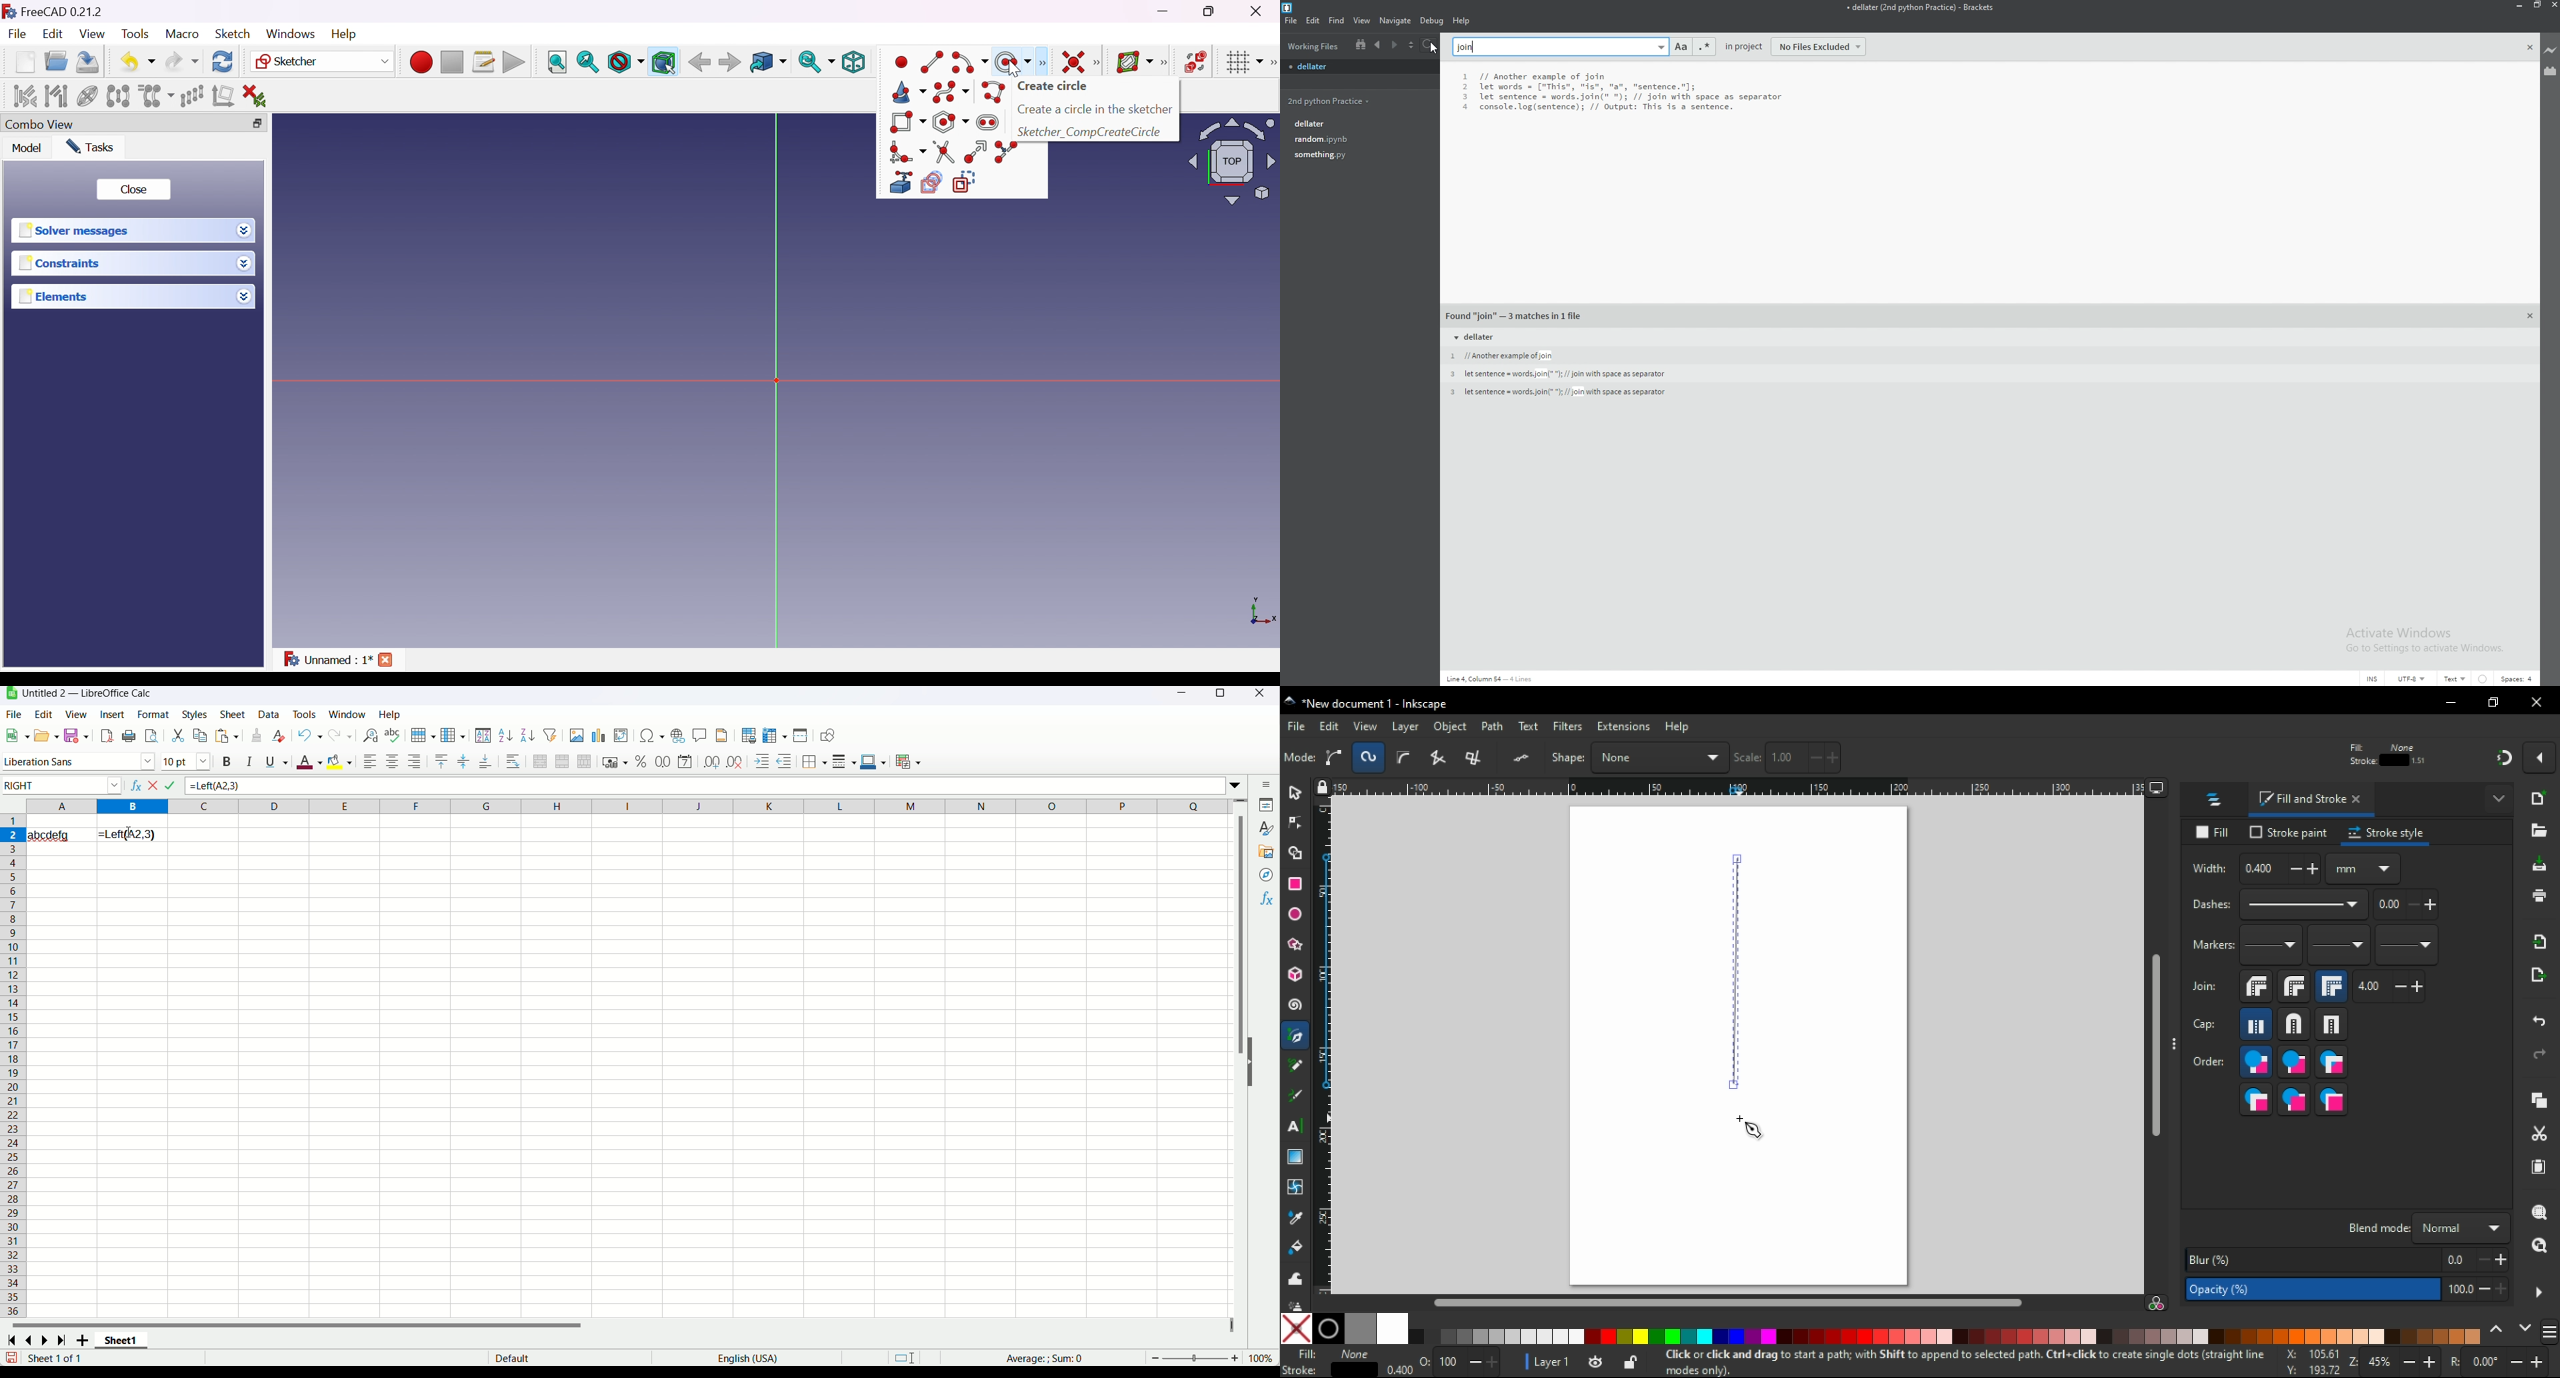  Describe the element at coordinates (902, 62) in the screenshot. I see `Create point` at that location.